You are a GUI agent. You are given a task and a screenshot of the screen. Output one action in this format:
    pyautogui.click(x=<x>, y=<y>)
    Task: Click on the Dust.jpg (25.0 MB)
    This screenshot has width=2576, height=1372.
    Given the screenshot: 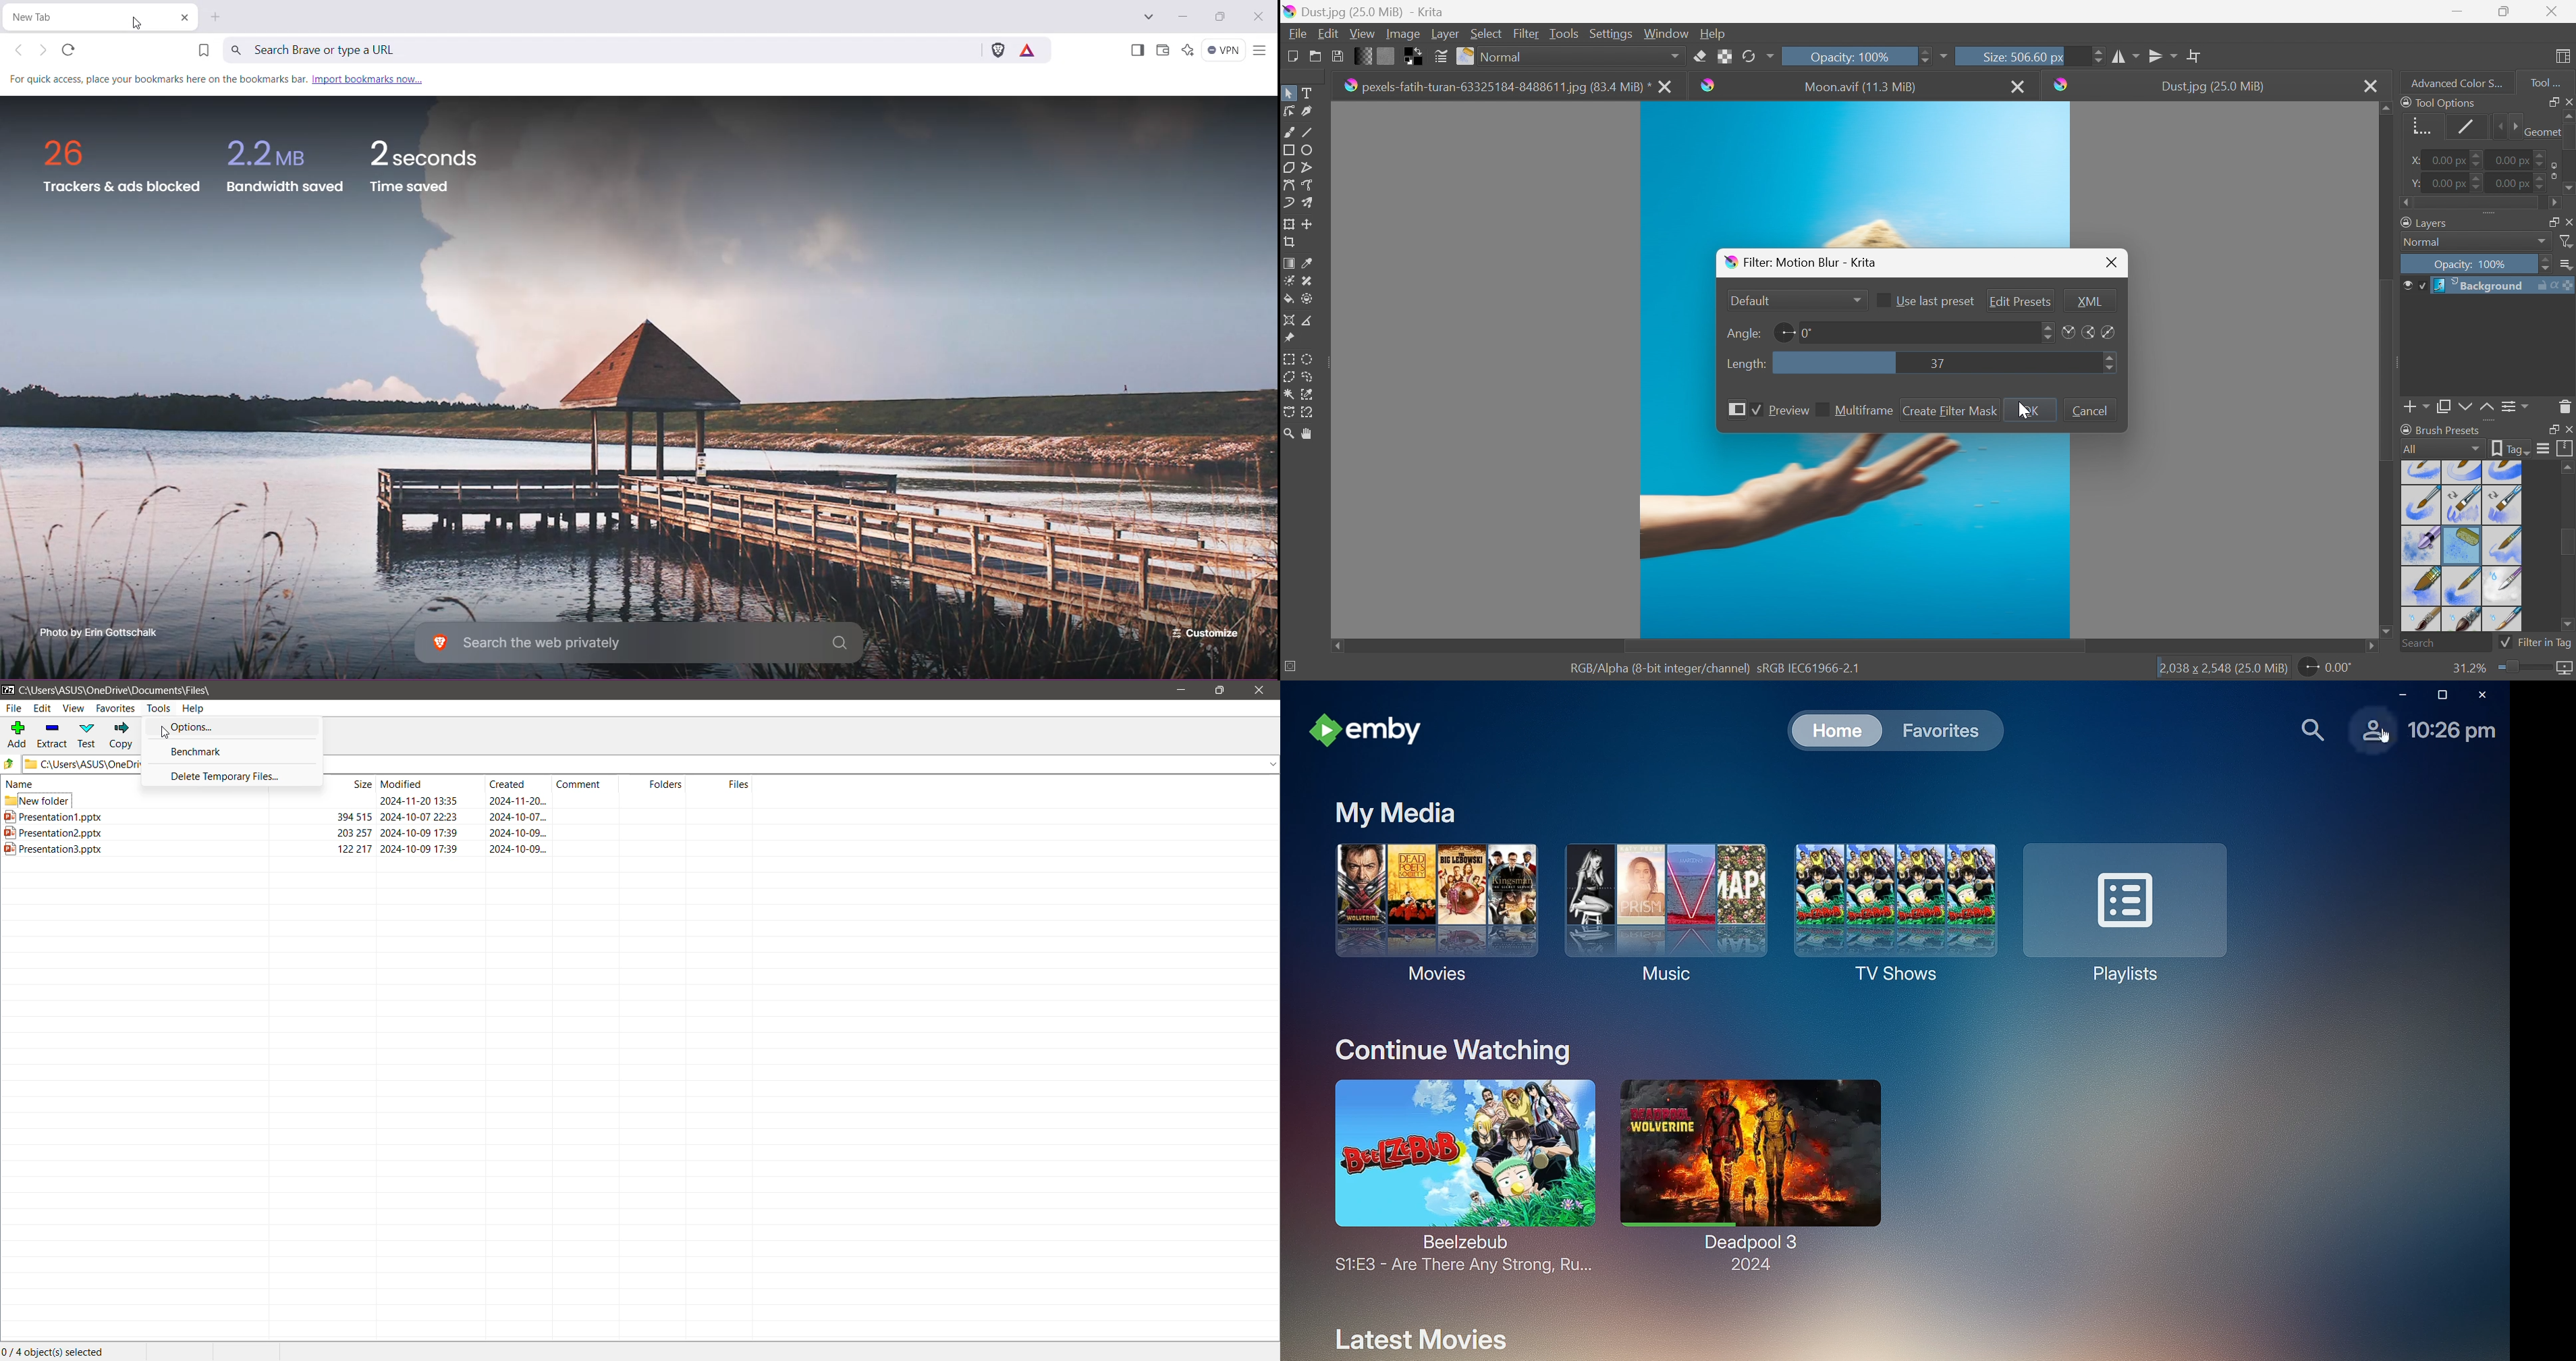 What is the action you would take?
    pyautogui.click(x=1363, y=11)
    